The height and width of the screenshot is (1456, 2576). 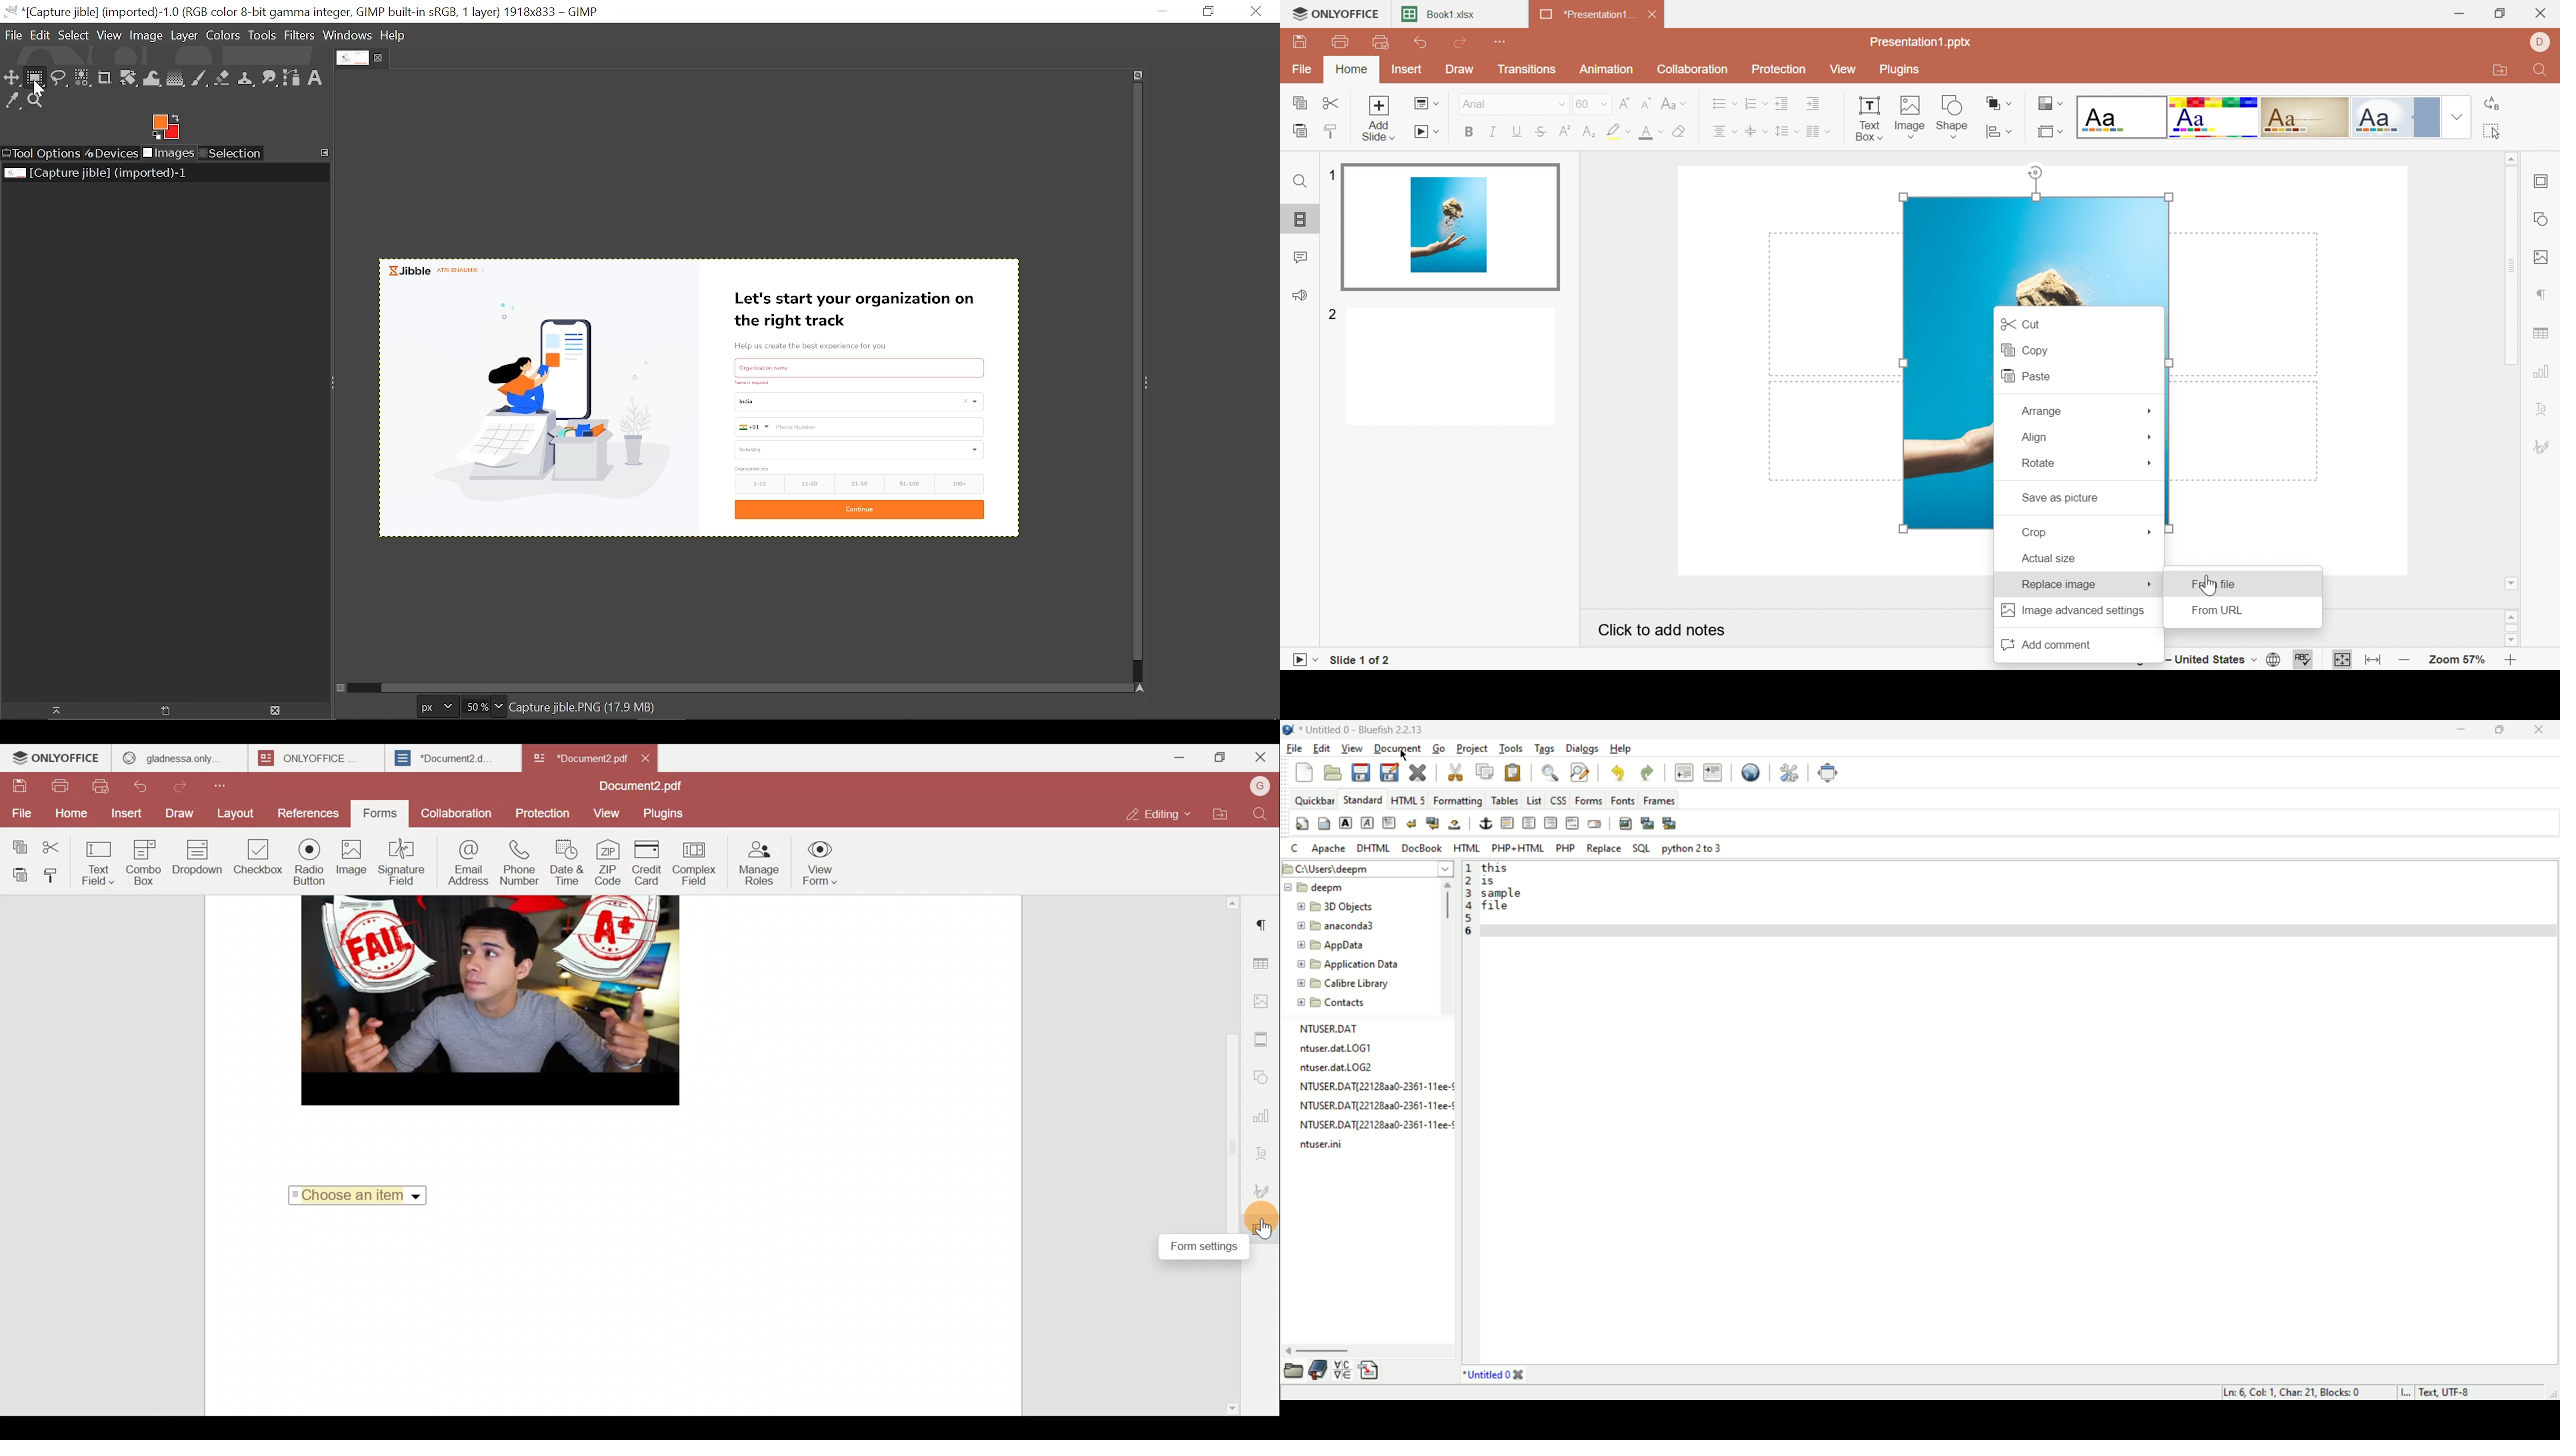 I want to click on Align shape, so click(x=2000, y=103).